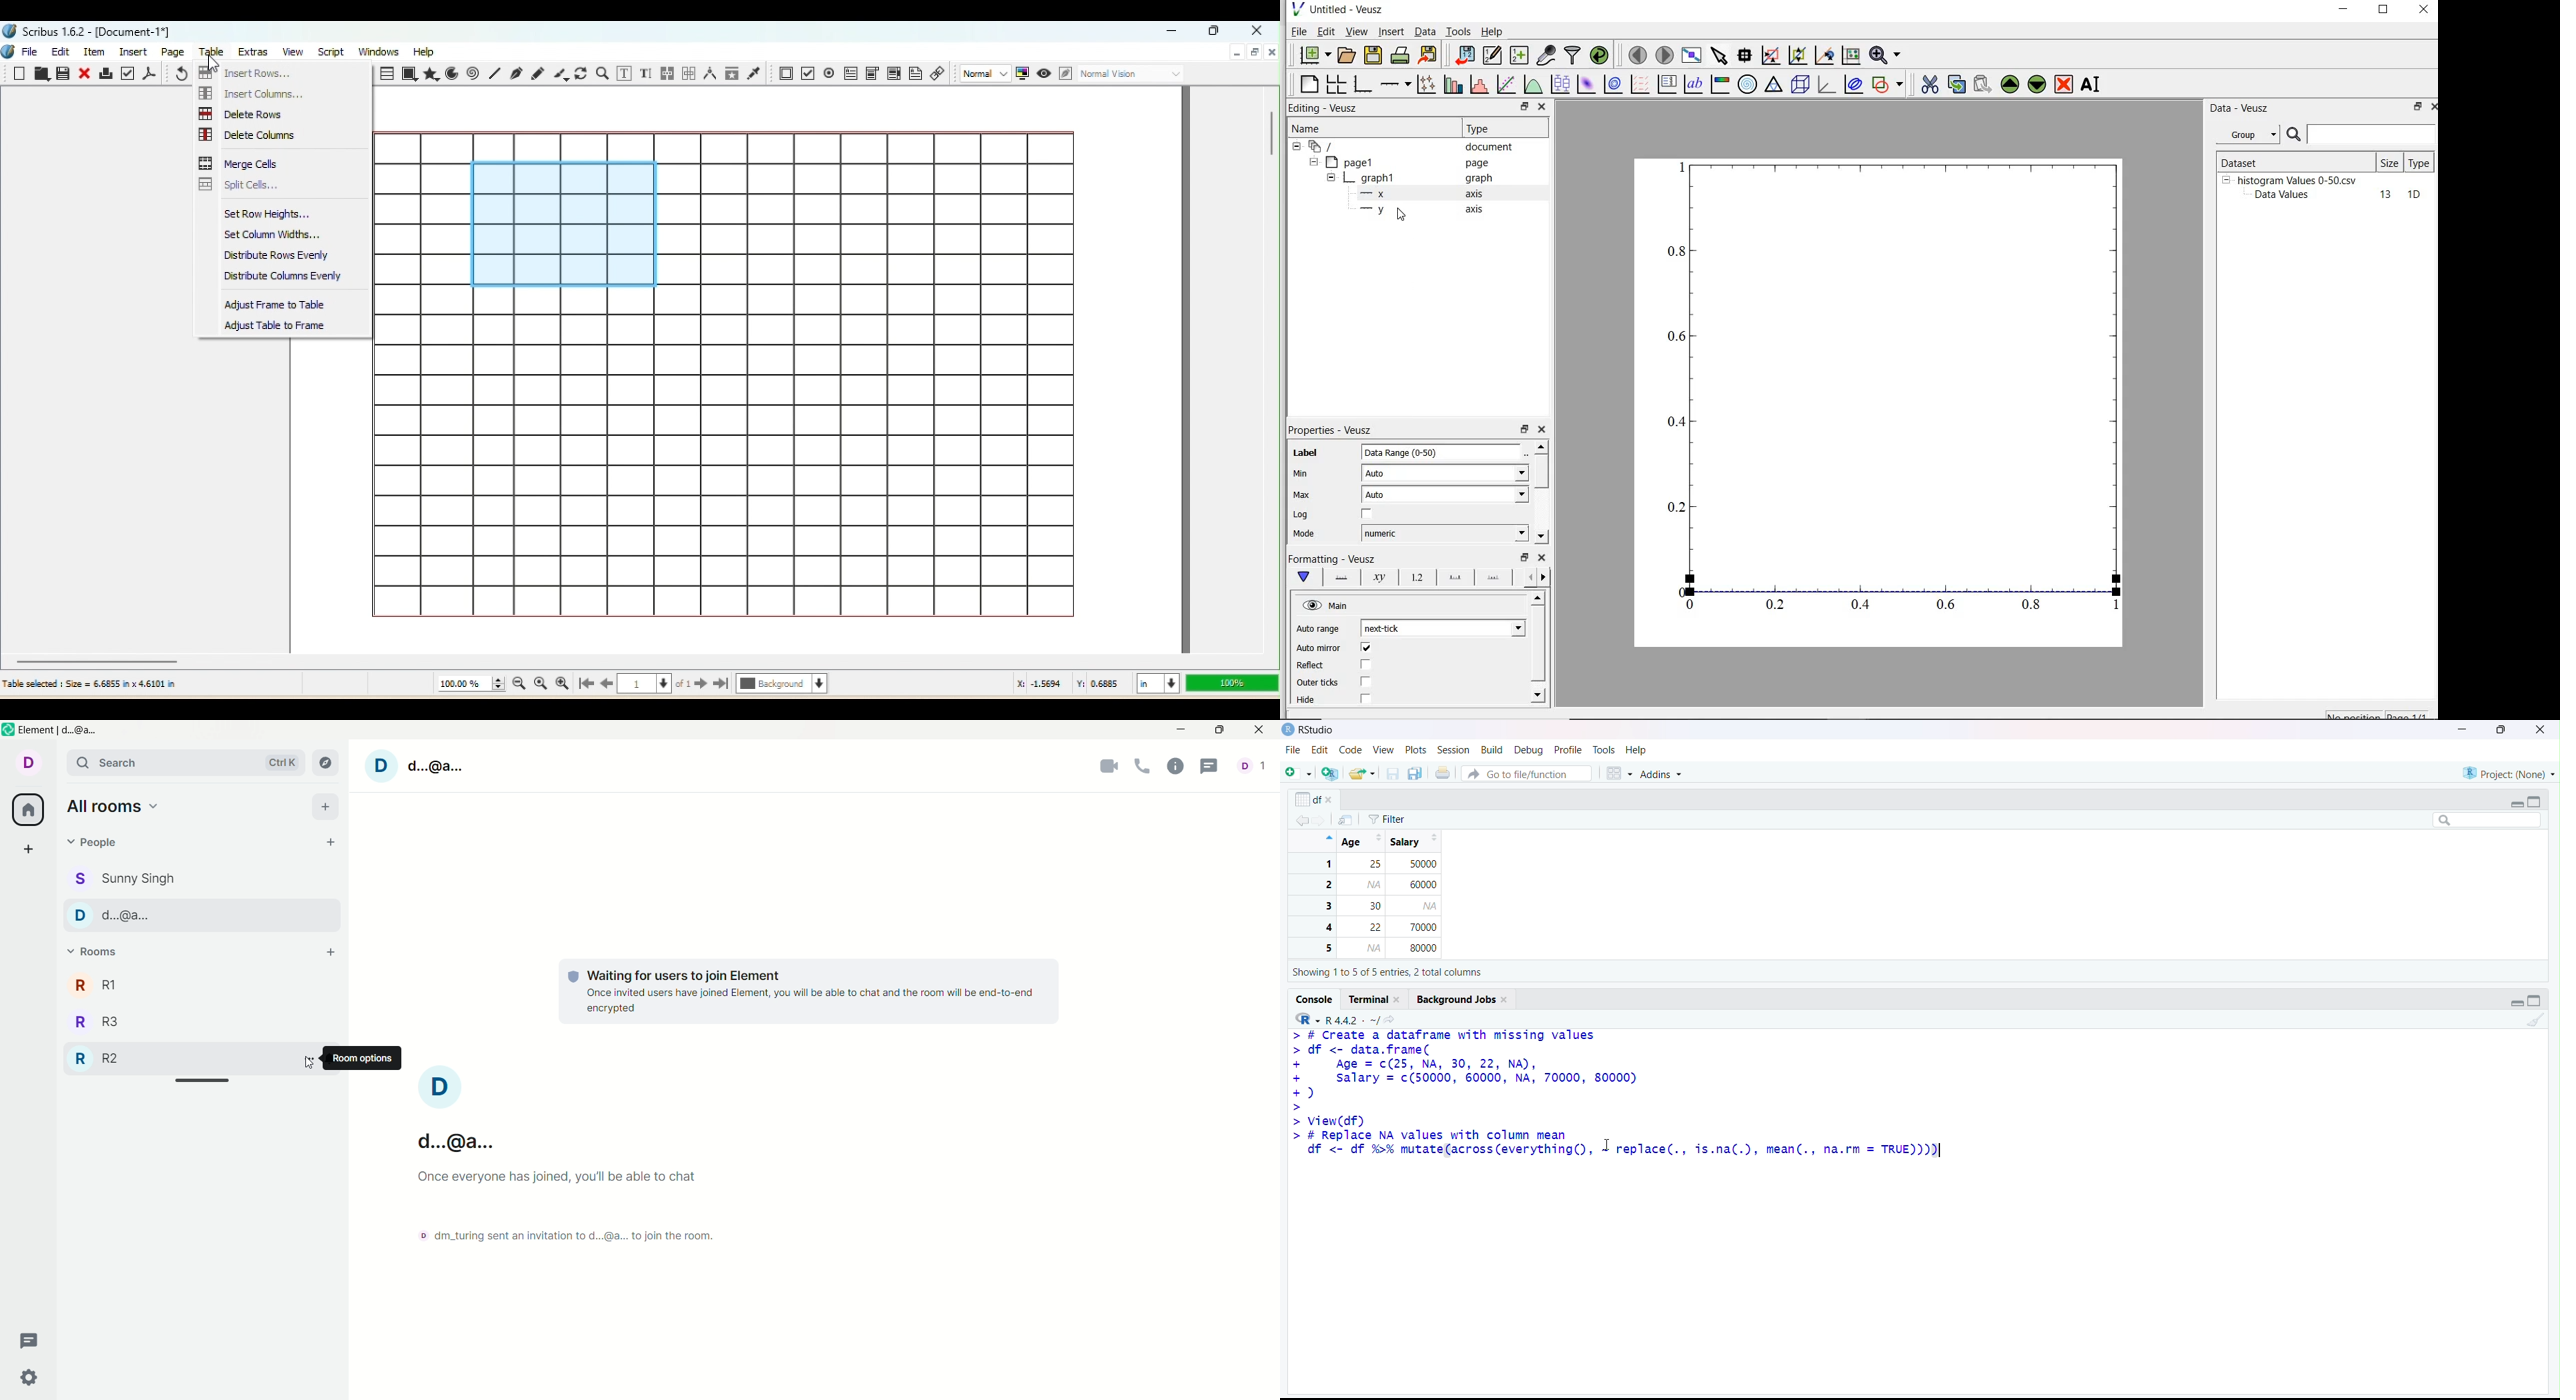 This screenshot has height=1400, width=2576. Describe the element at coordinates (782, 685) in the screenshot. I see `Select the current layer` at that location.